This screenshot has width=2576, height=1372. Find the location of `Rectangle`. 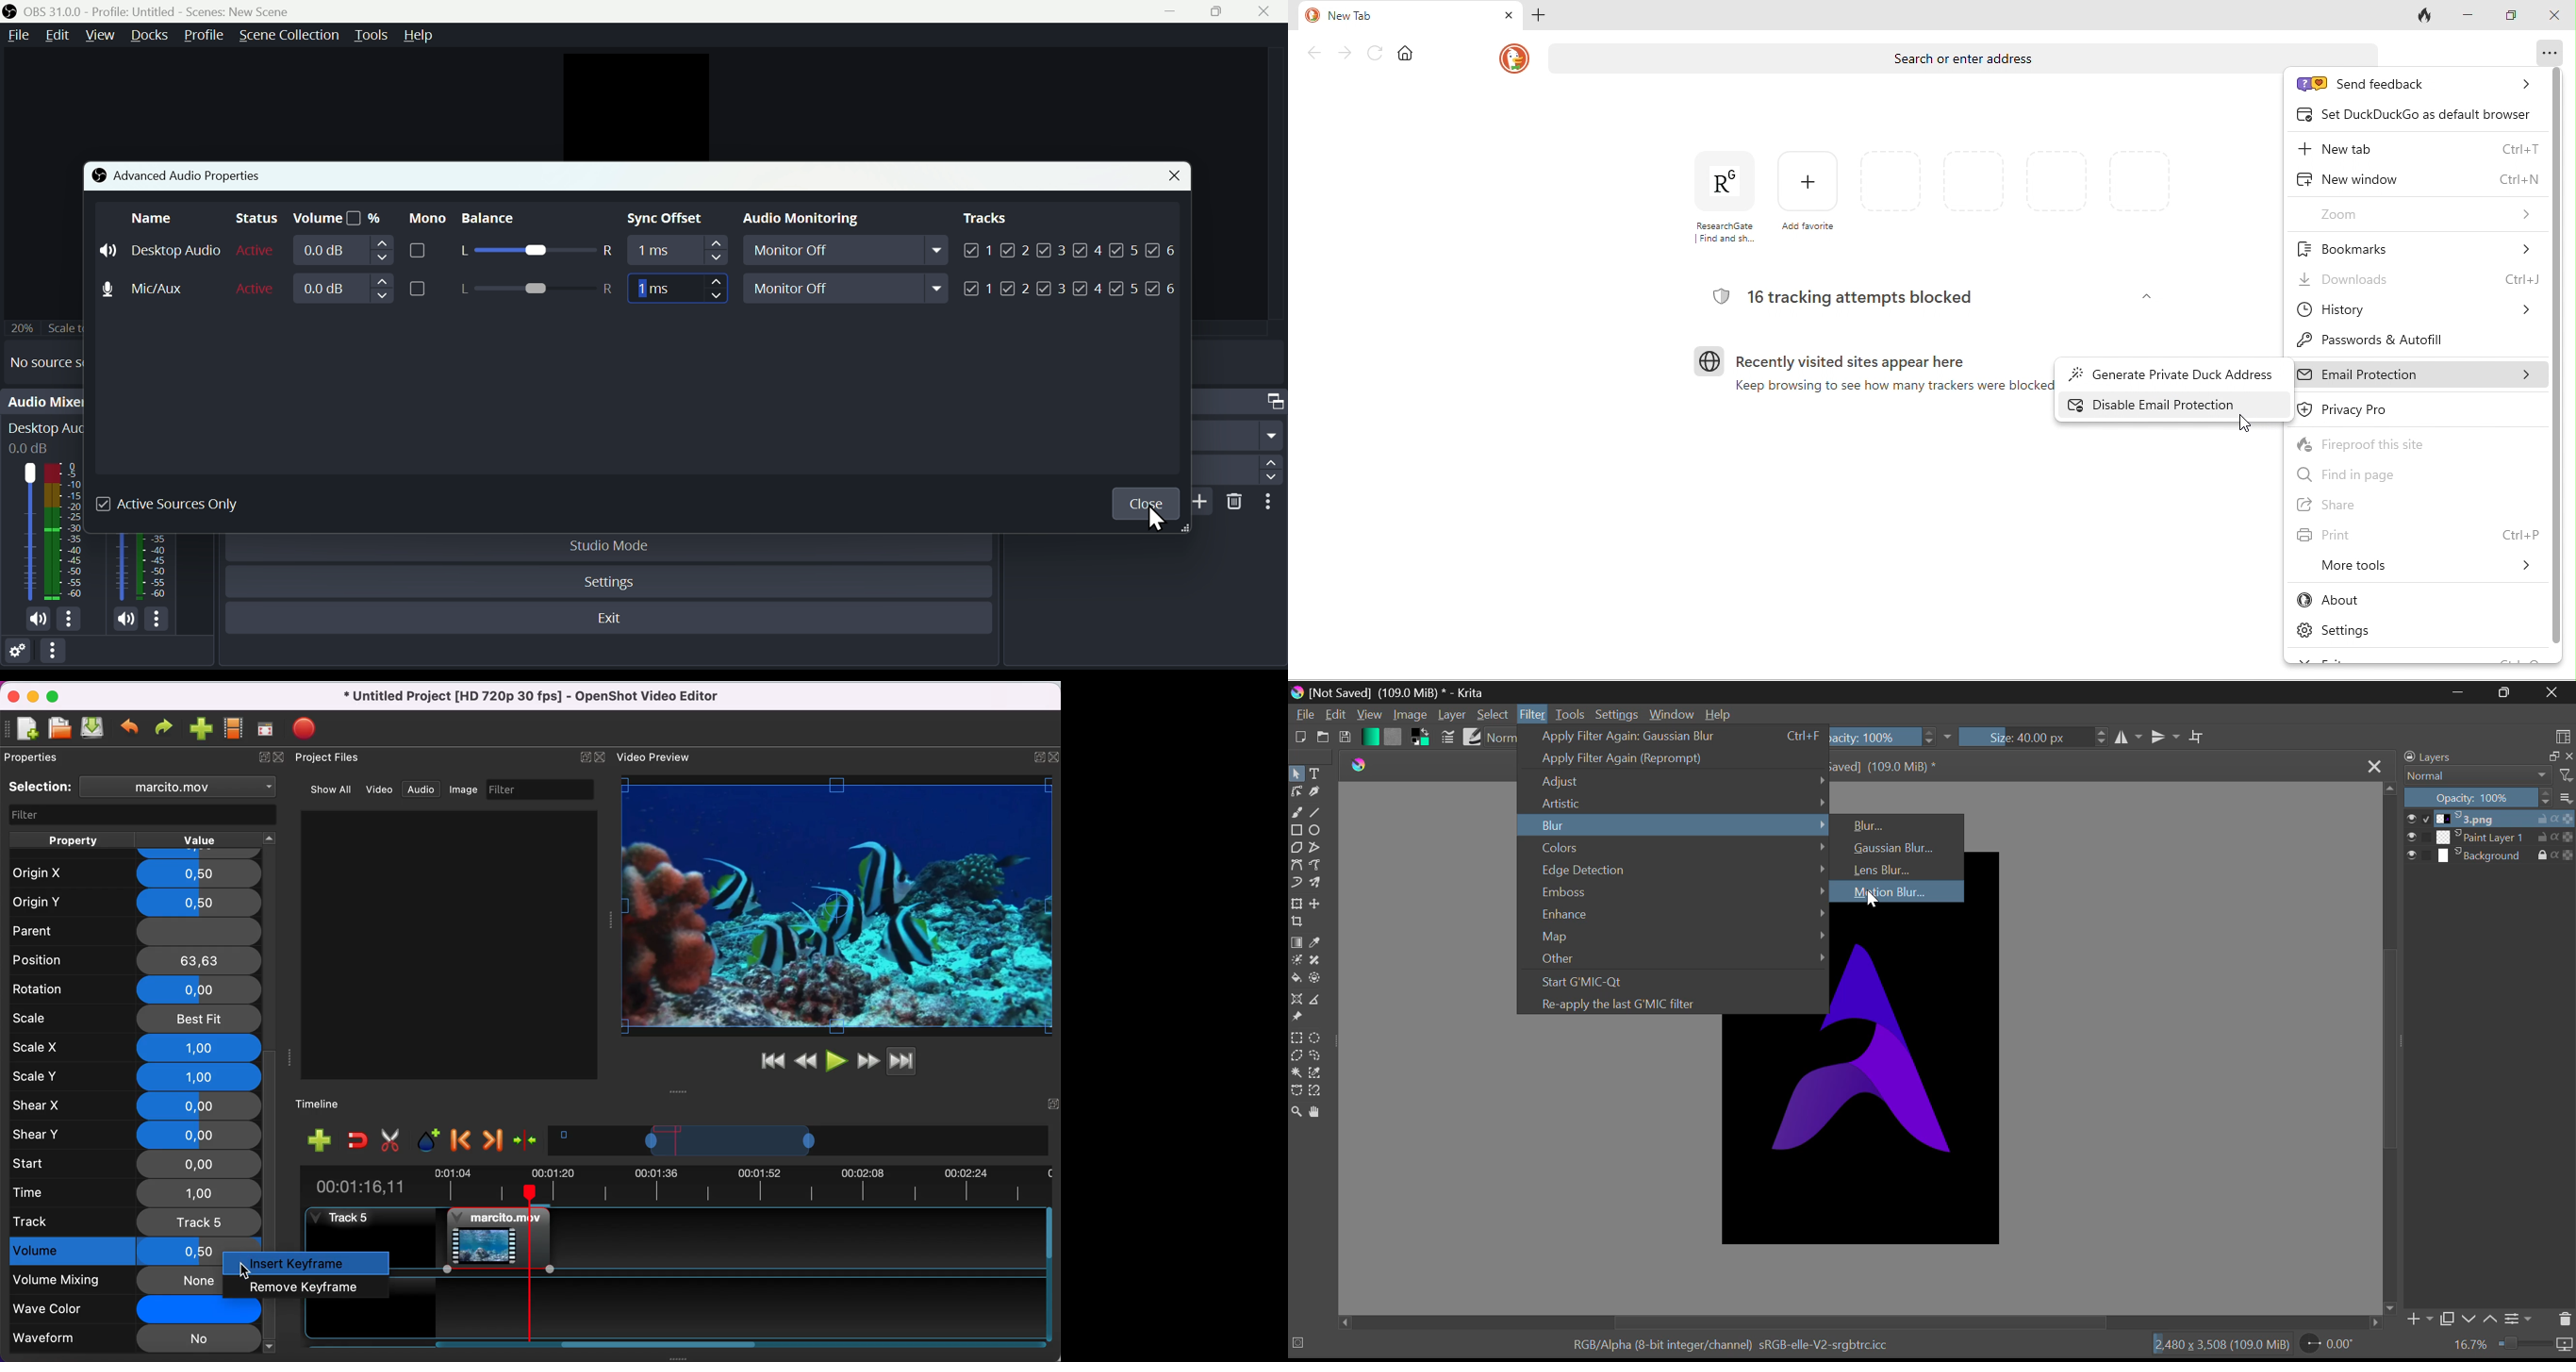

Rectangle is located at coordinates (1296, 829).